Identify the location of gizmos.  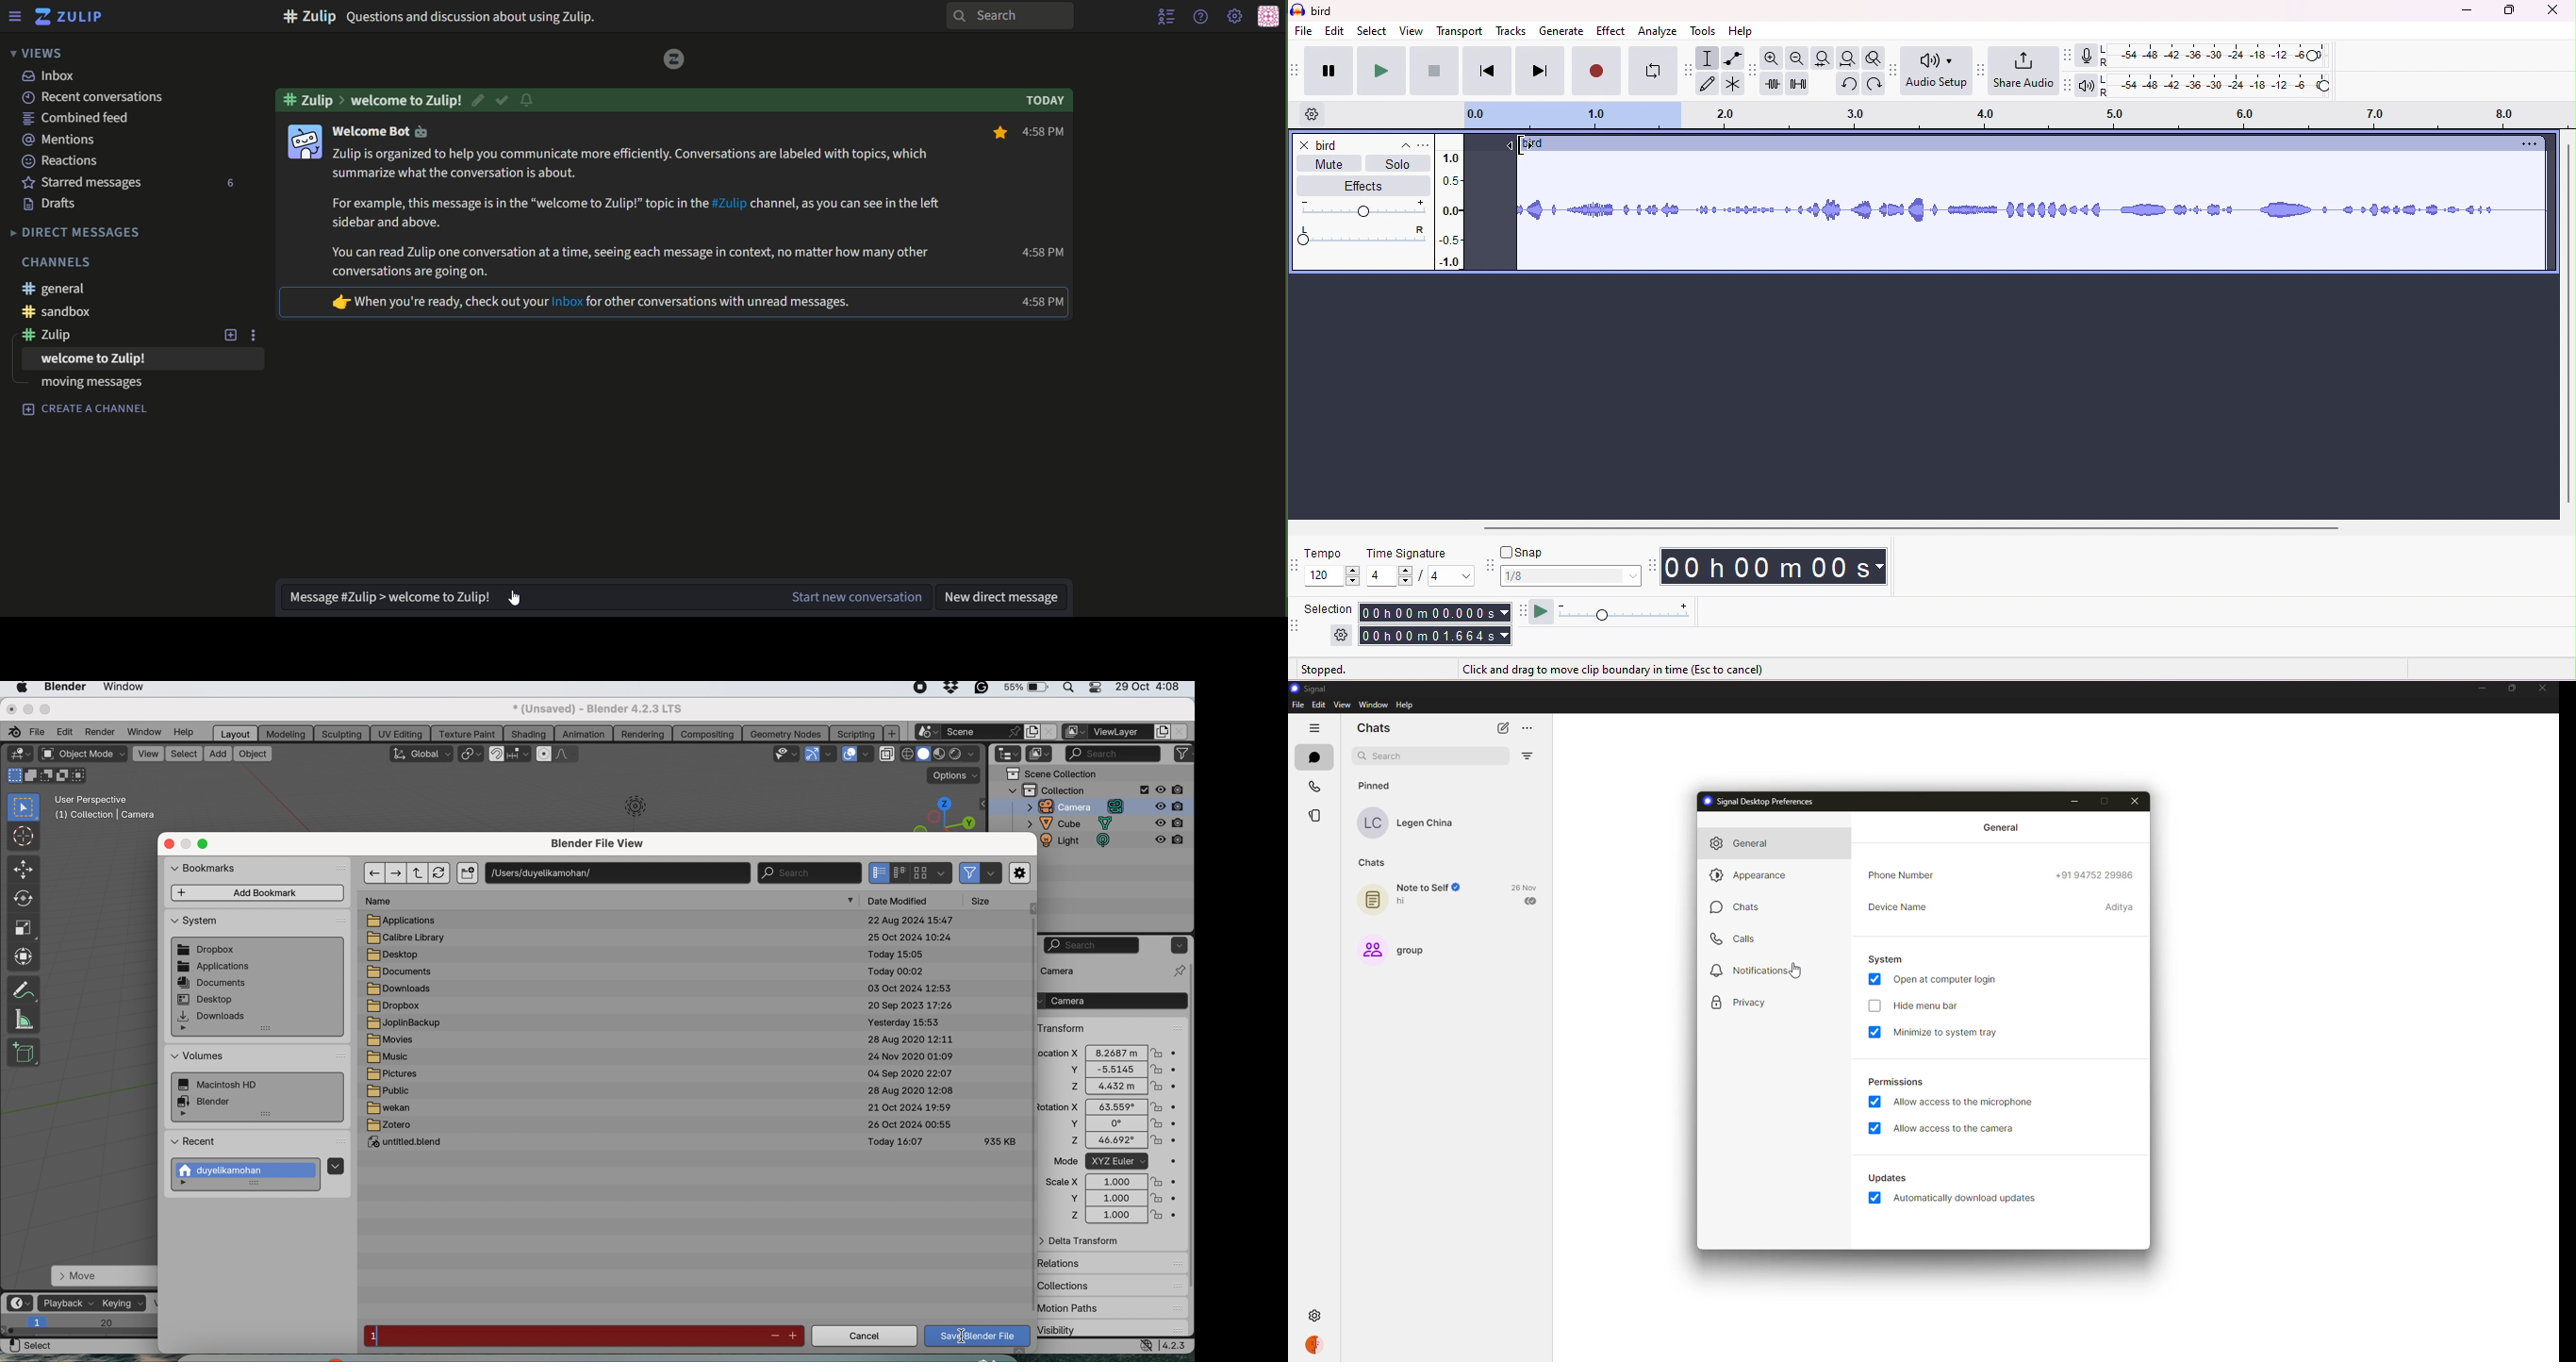
(831, 754).